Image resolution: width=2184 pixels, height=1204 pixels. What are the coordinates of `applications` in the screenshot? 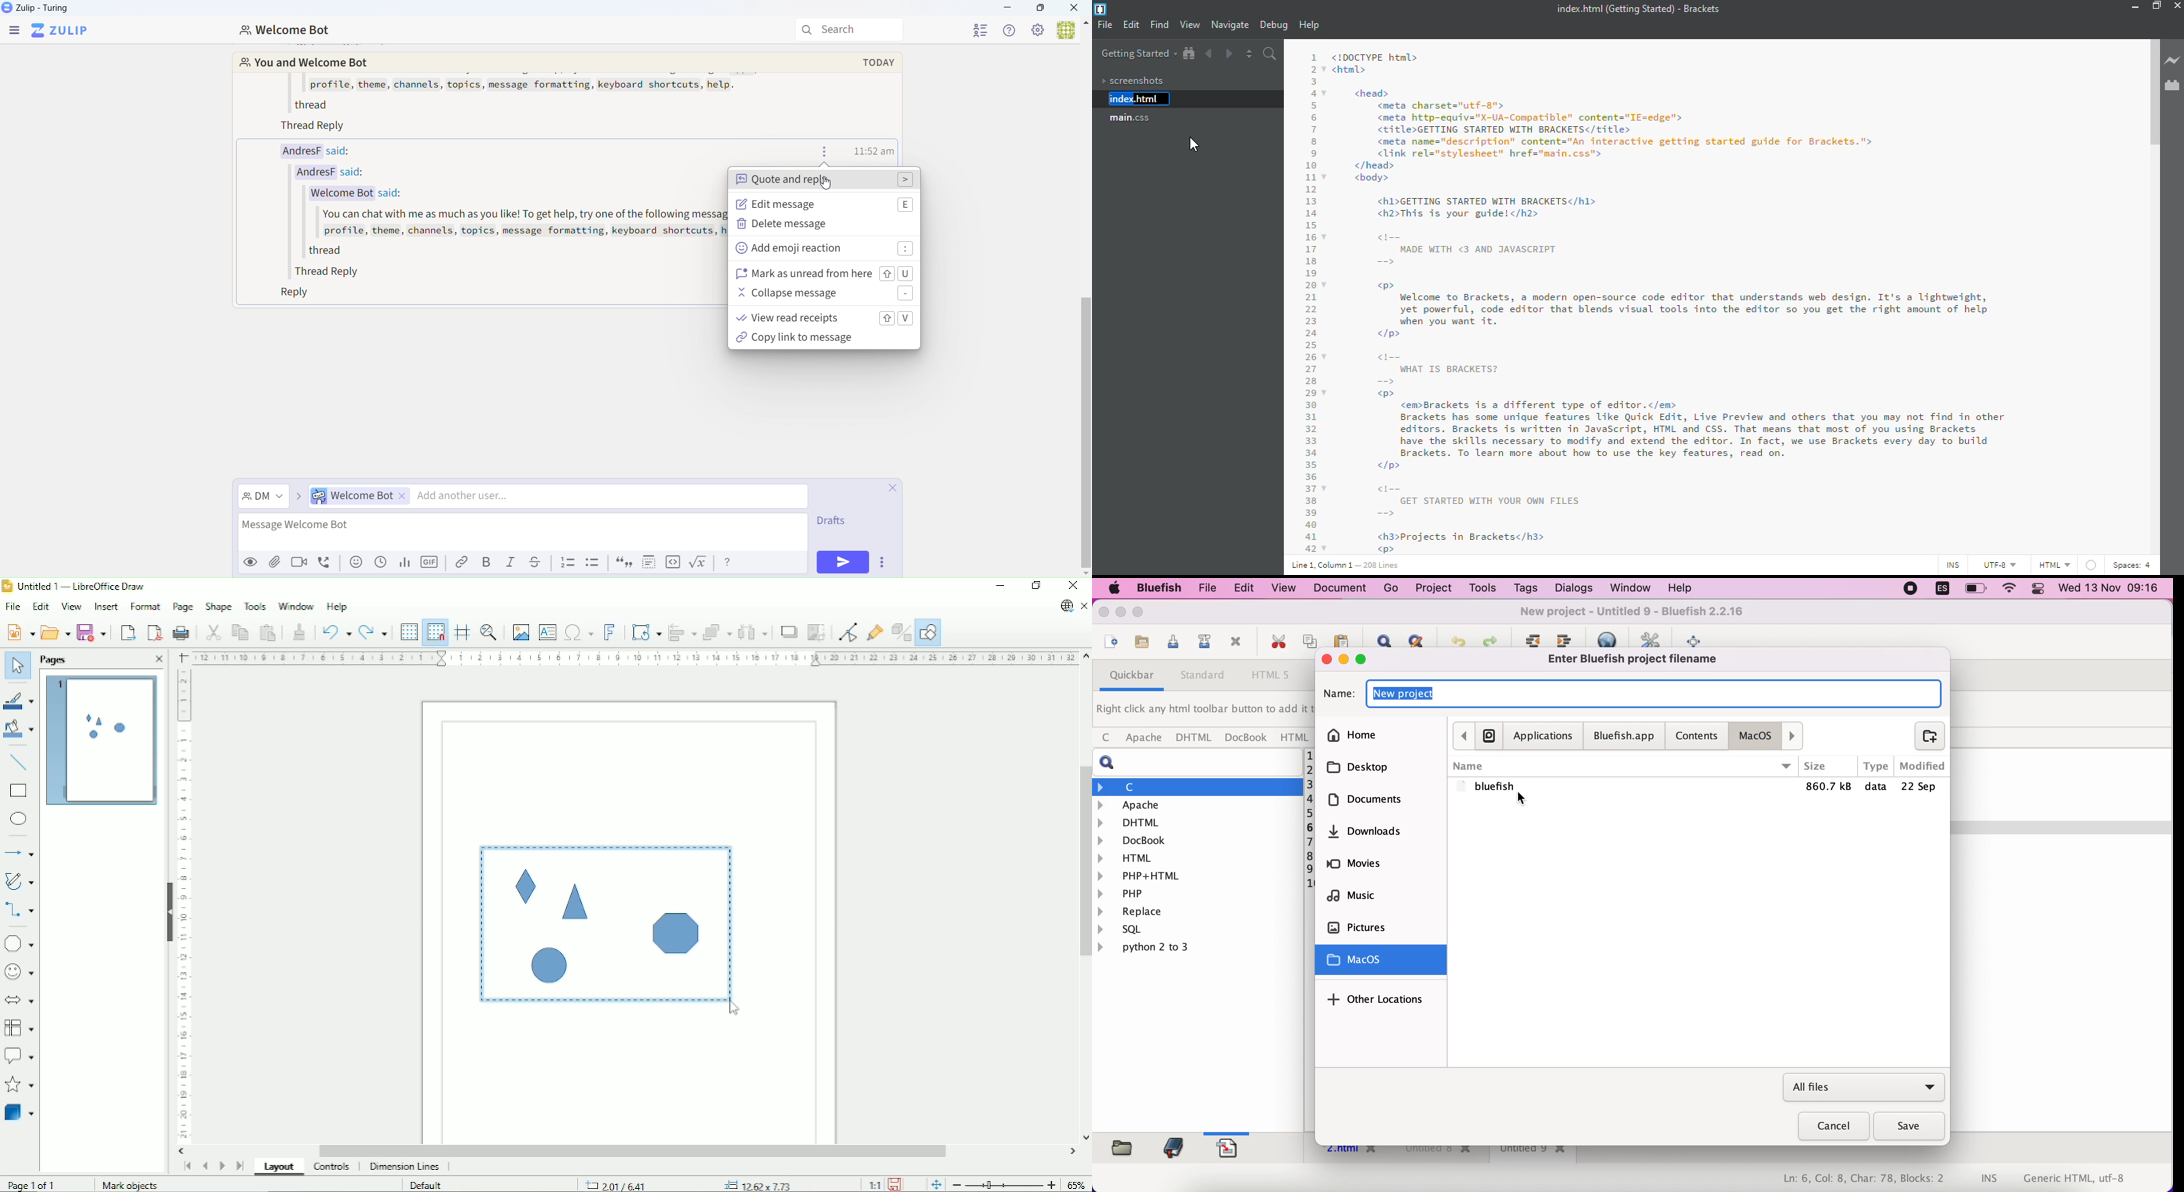 It's located at (1543, 736).